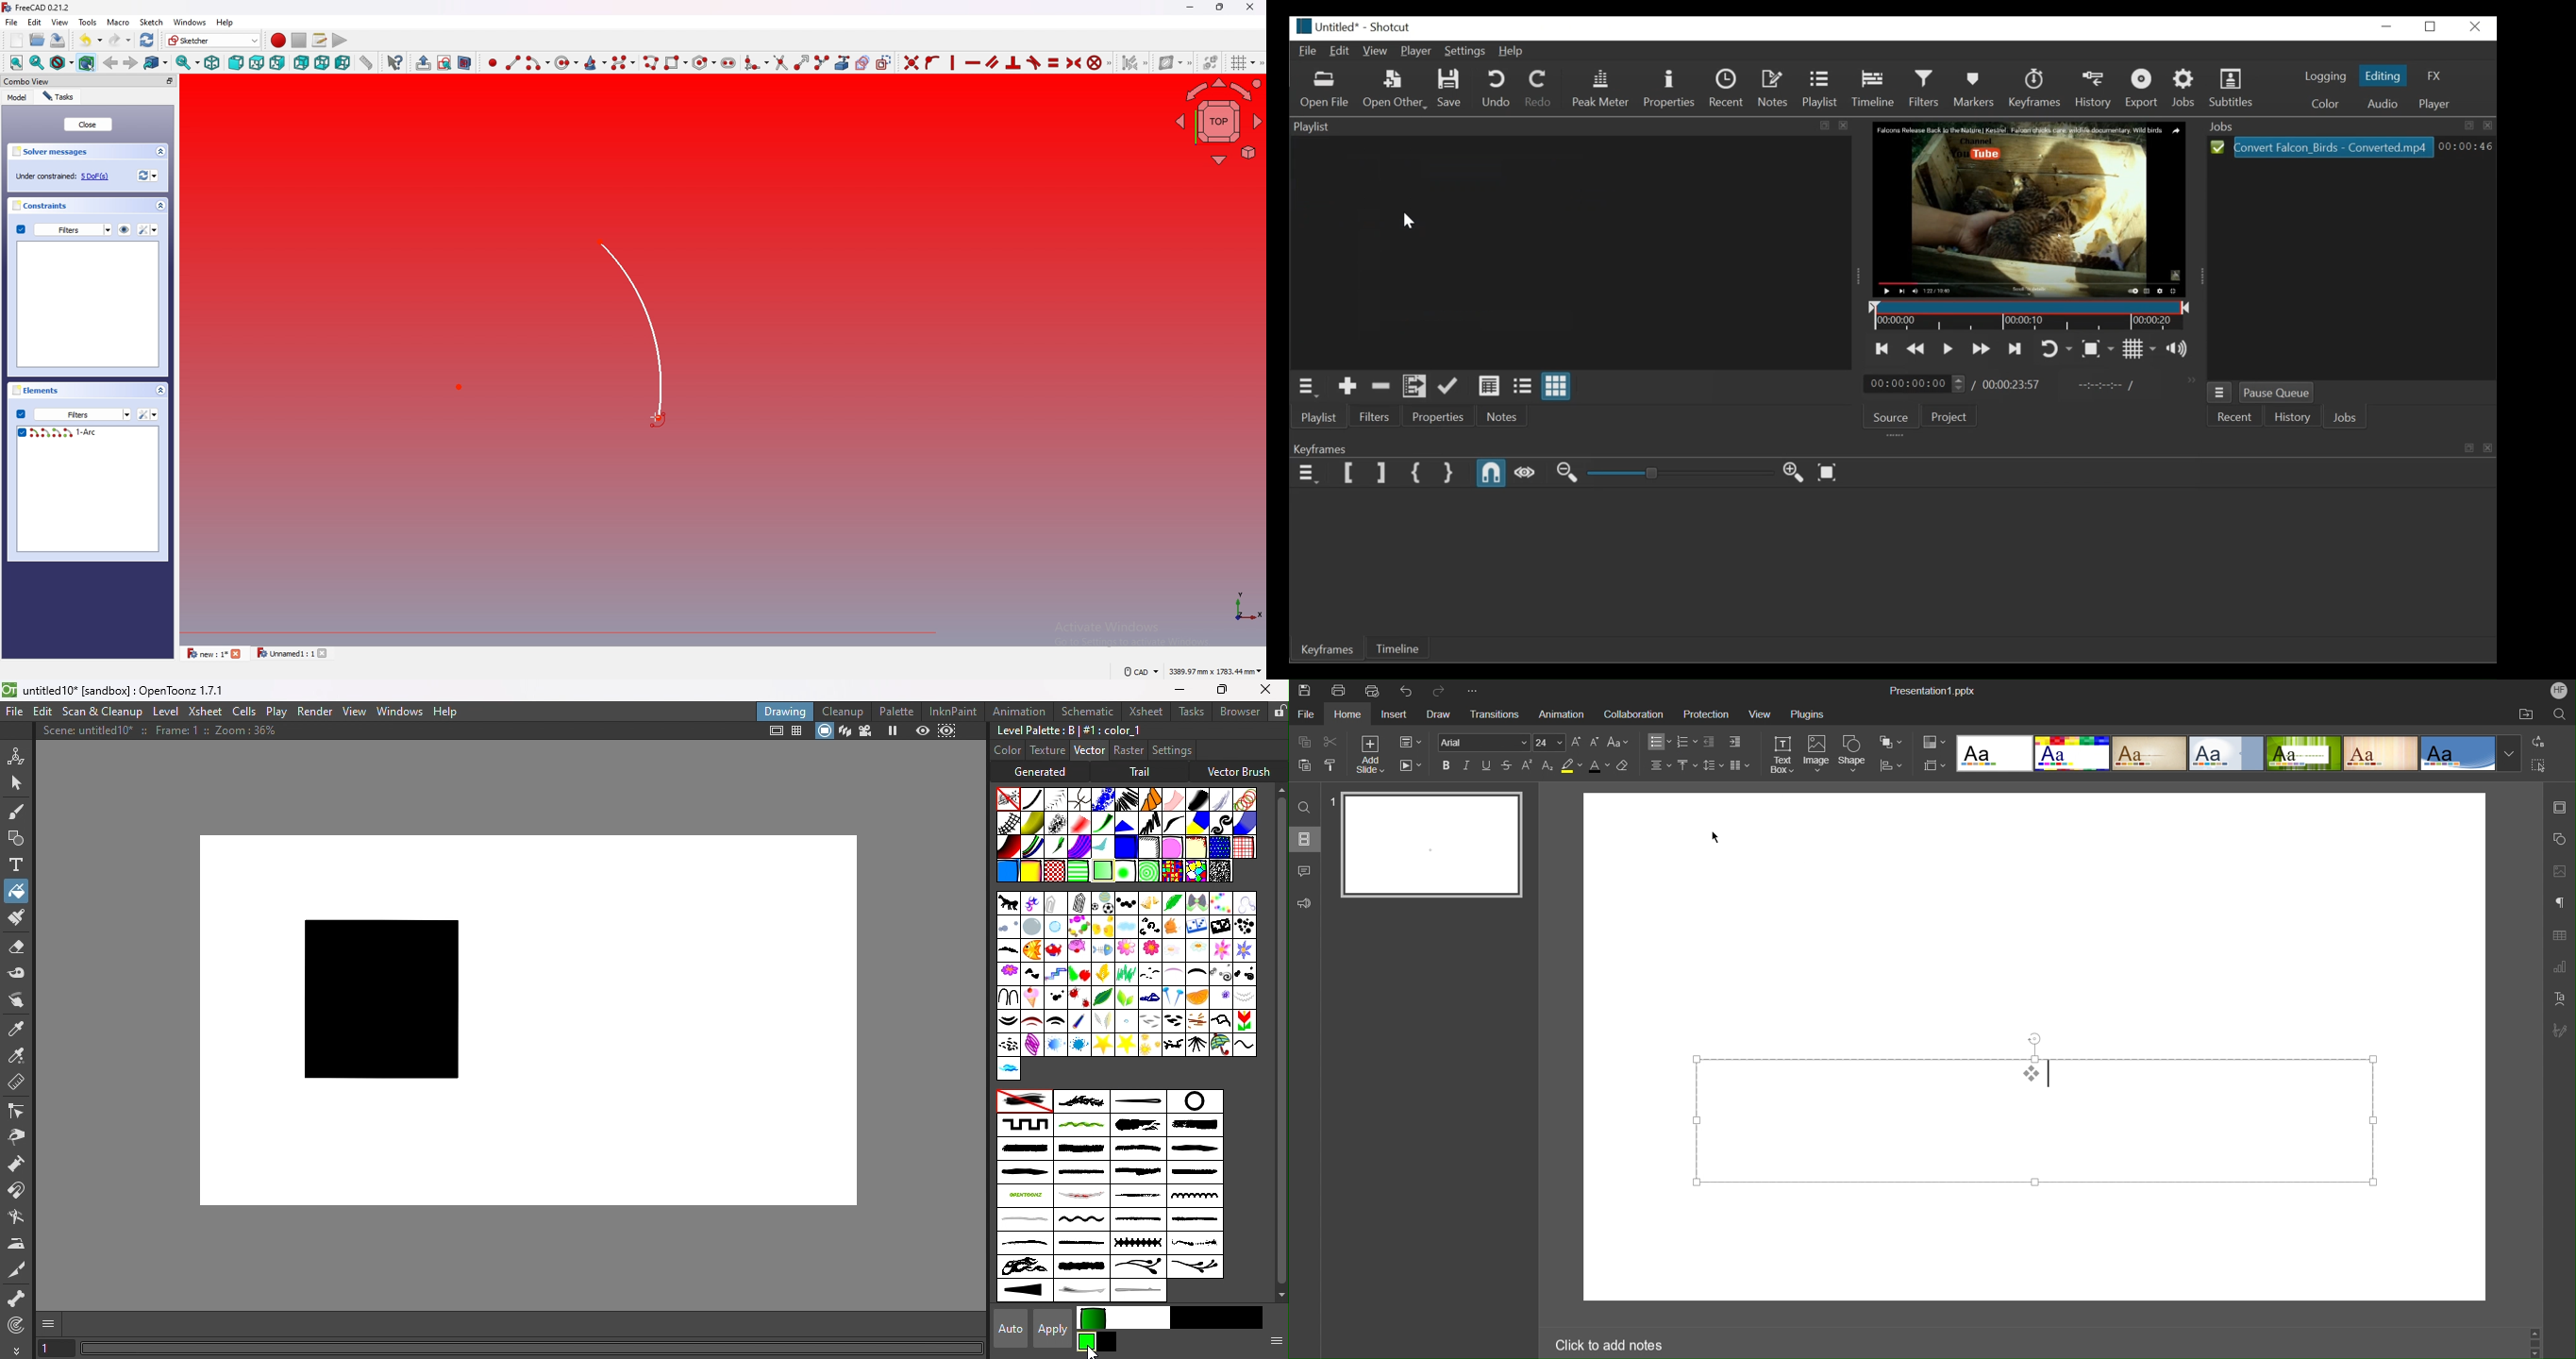 The height and width of the screenshot is (1372, 2576). What do you see at coordinates (1584, 743) in the screenshot?
I see `Font Size` at bounding box center [1584, 743].